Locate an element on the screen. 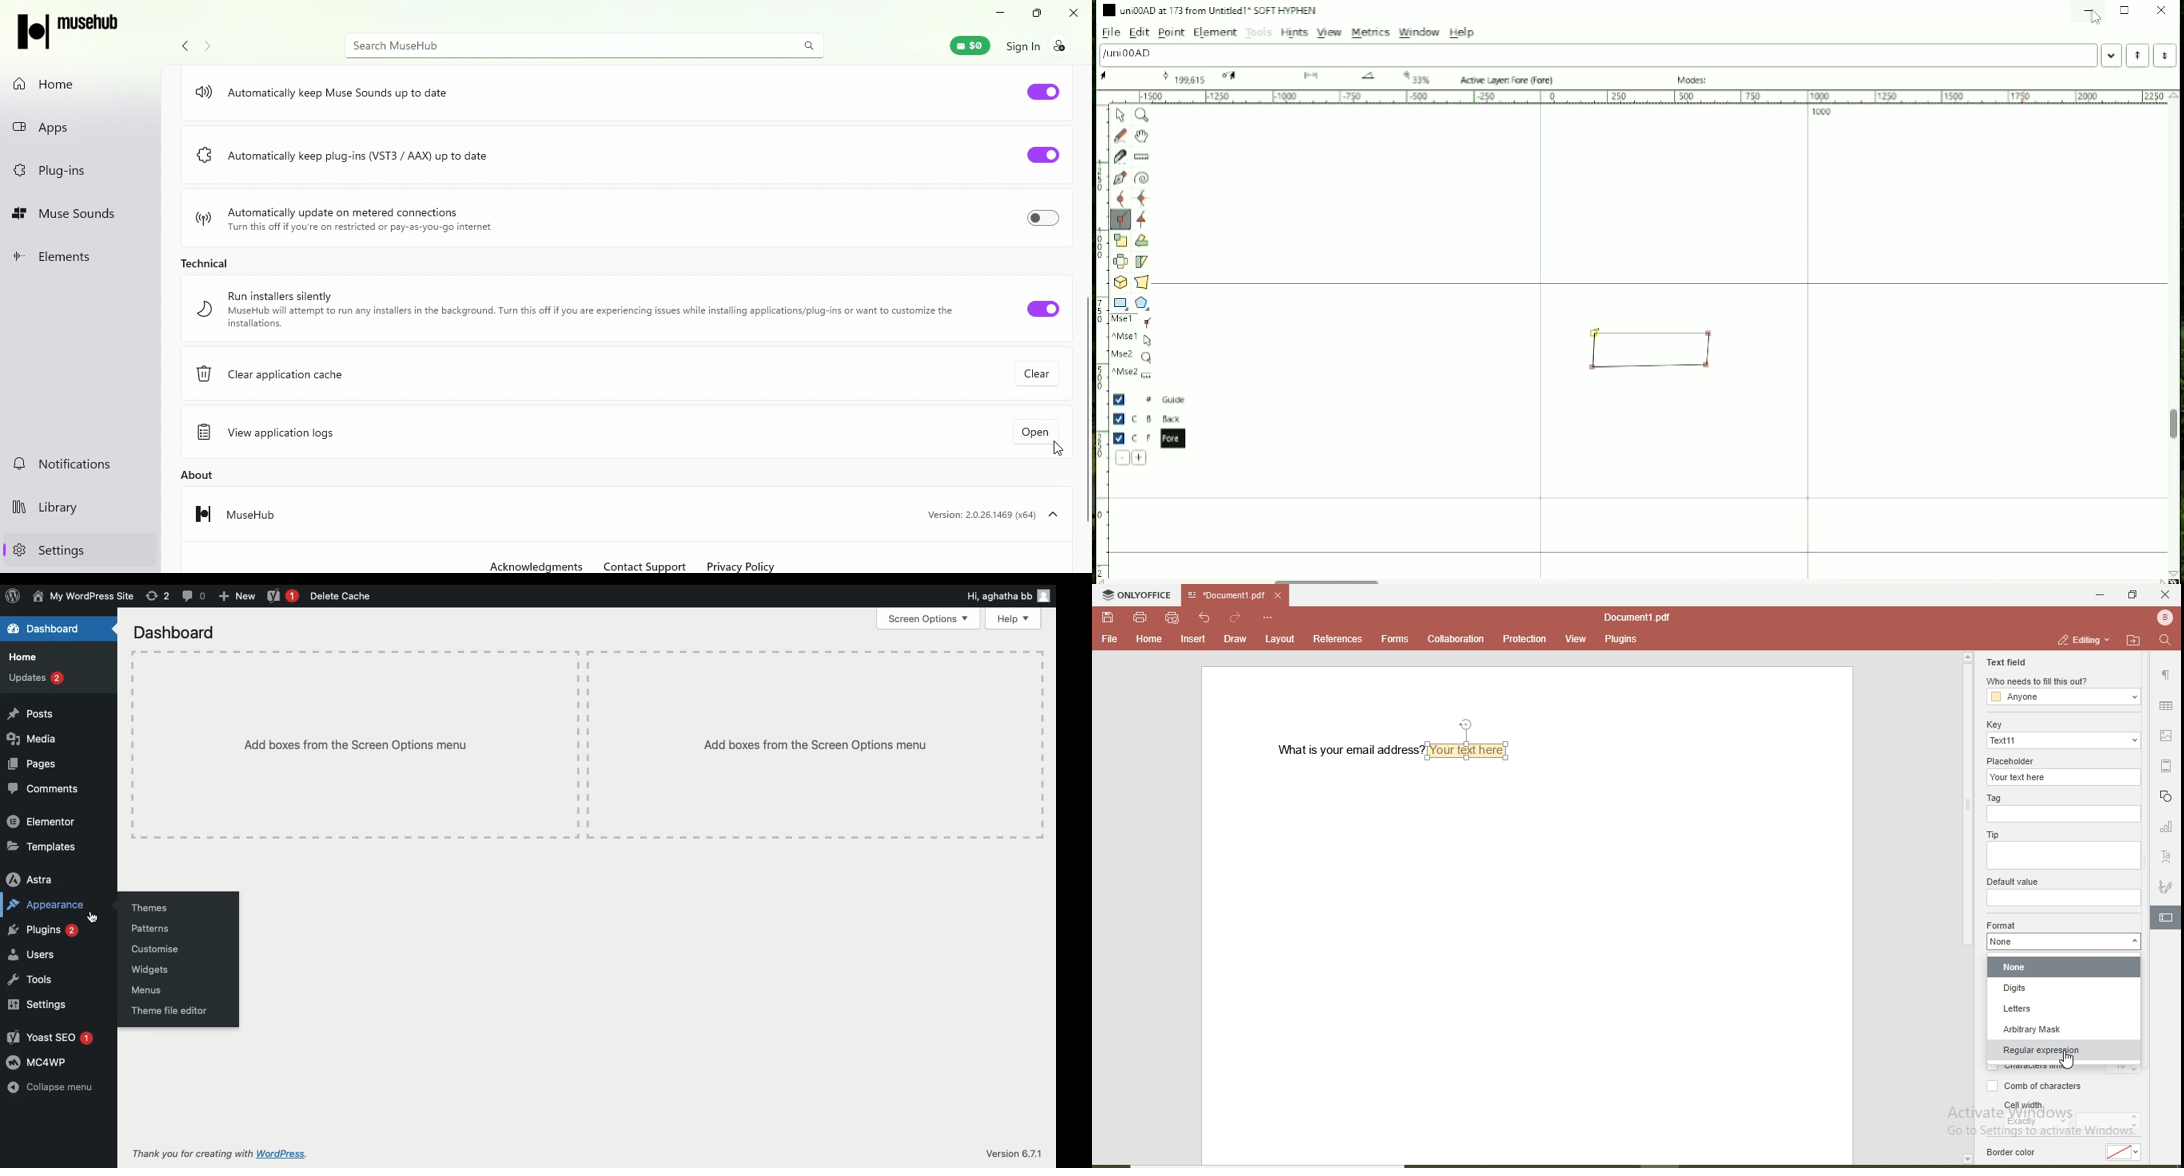  redo is located at coordinates (1236, 617).